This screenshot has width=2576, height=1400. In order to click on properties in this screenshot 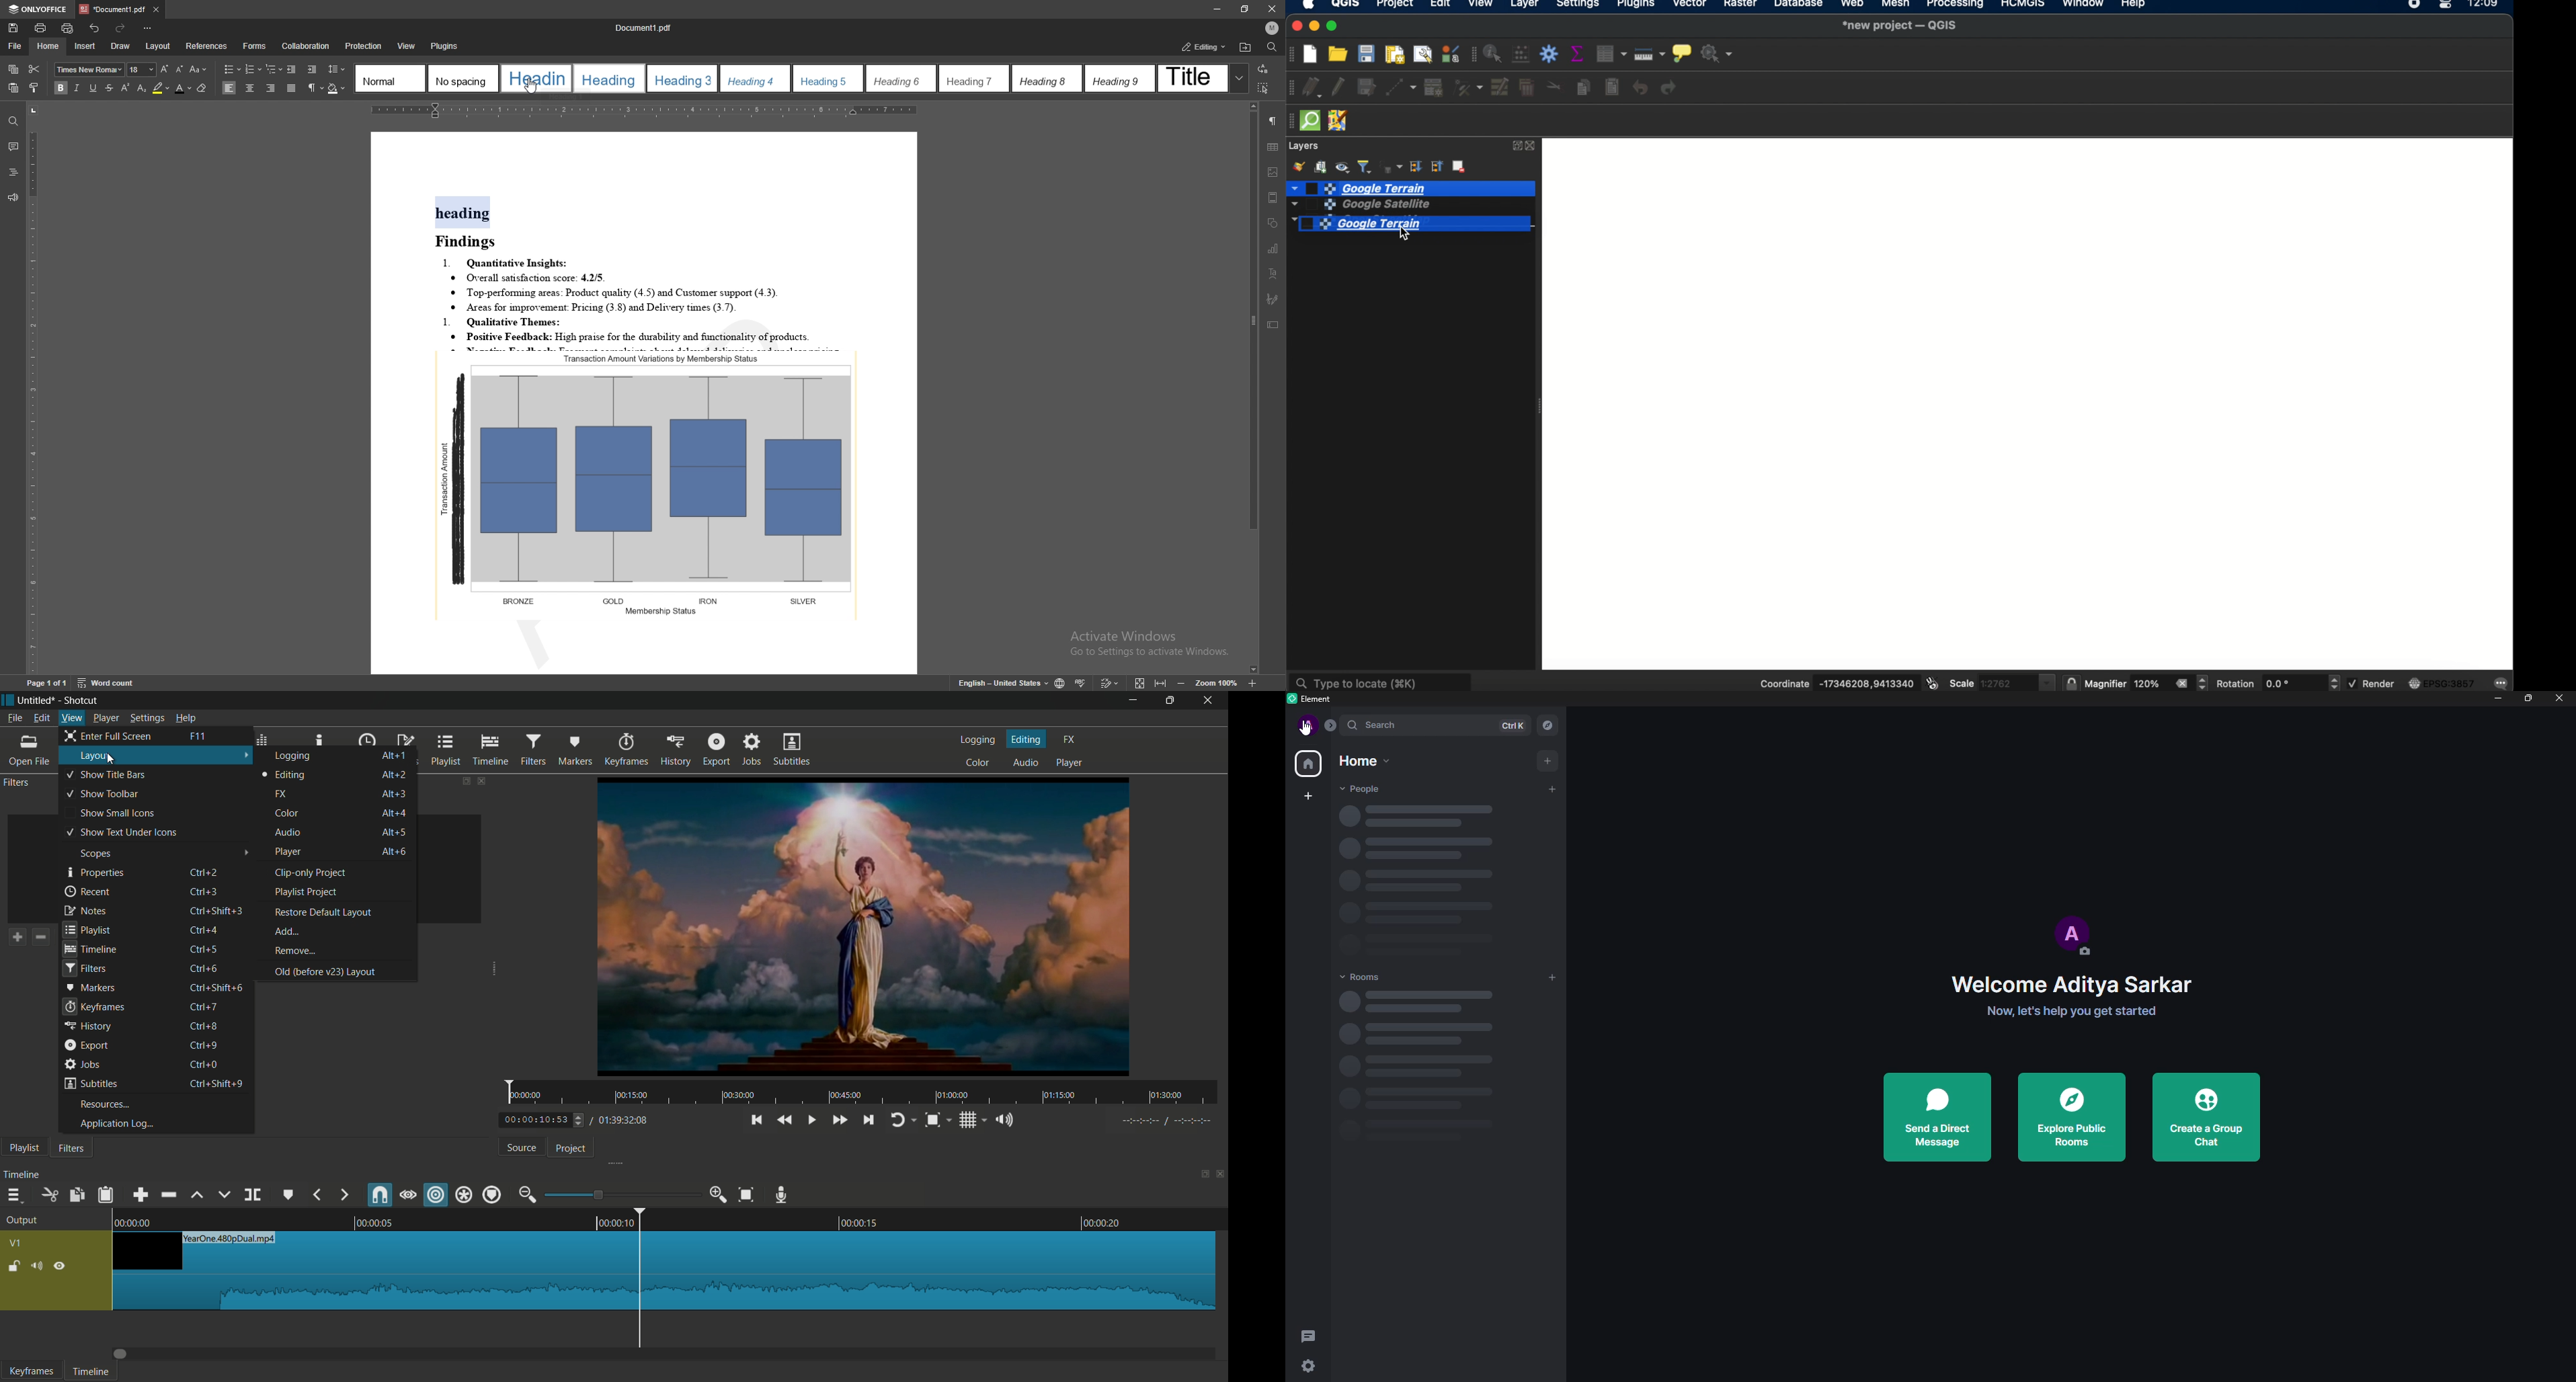, I will do `click(95, 873)`.